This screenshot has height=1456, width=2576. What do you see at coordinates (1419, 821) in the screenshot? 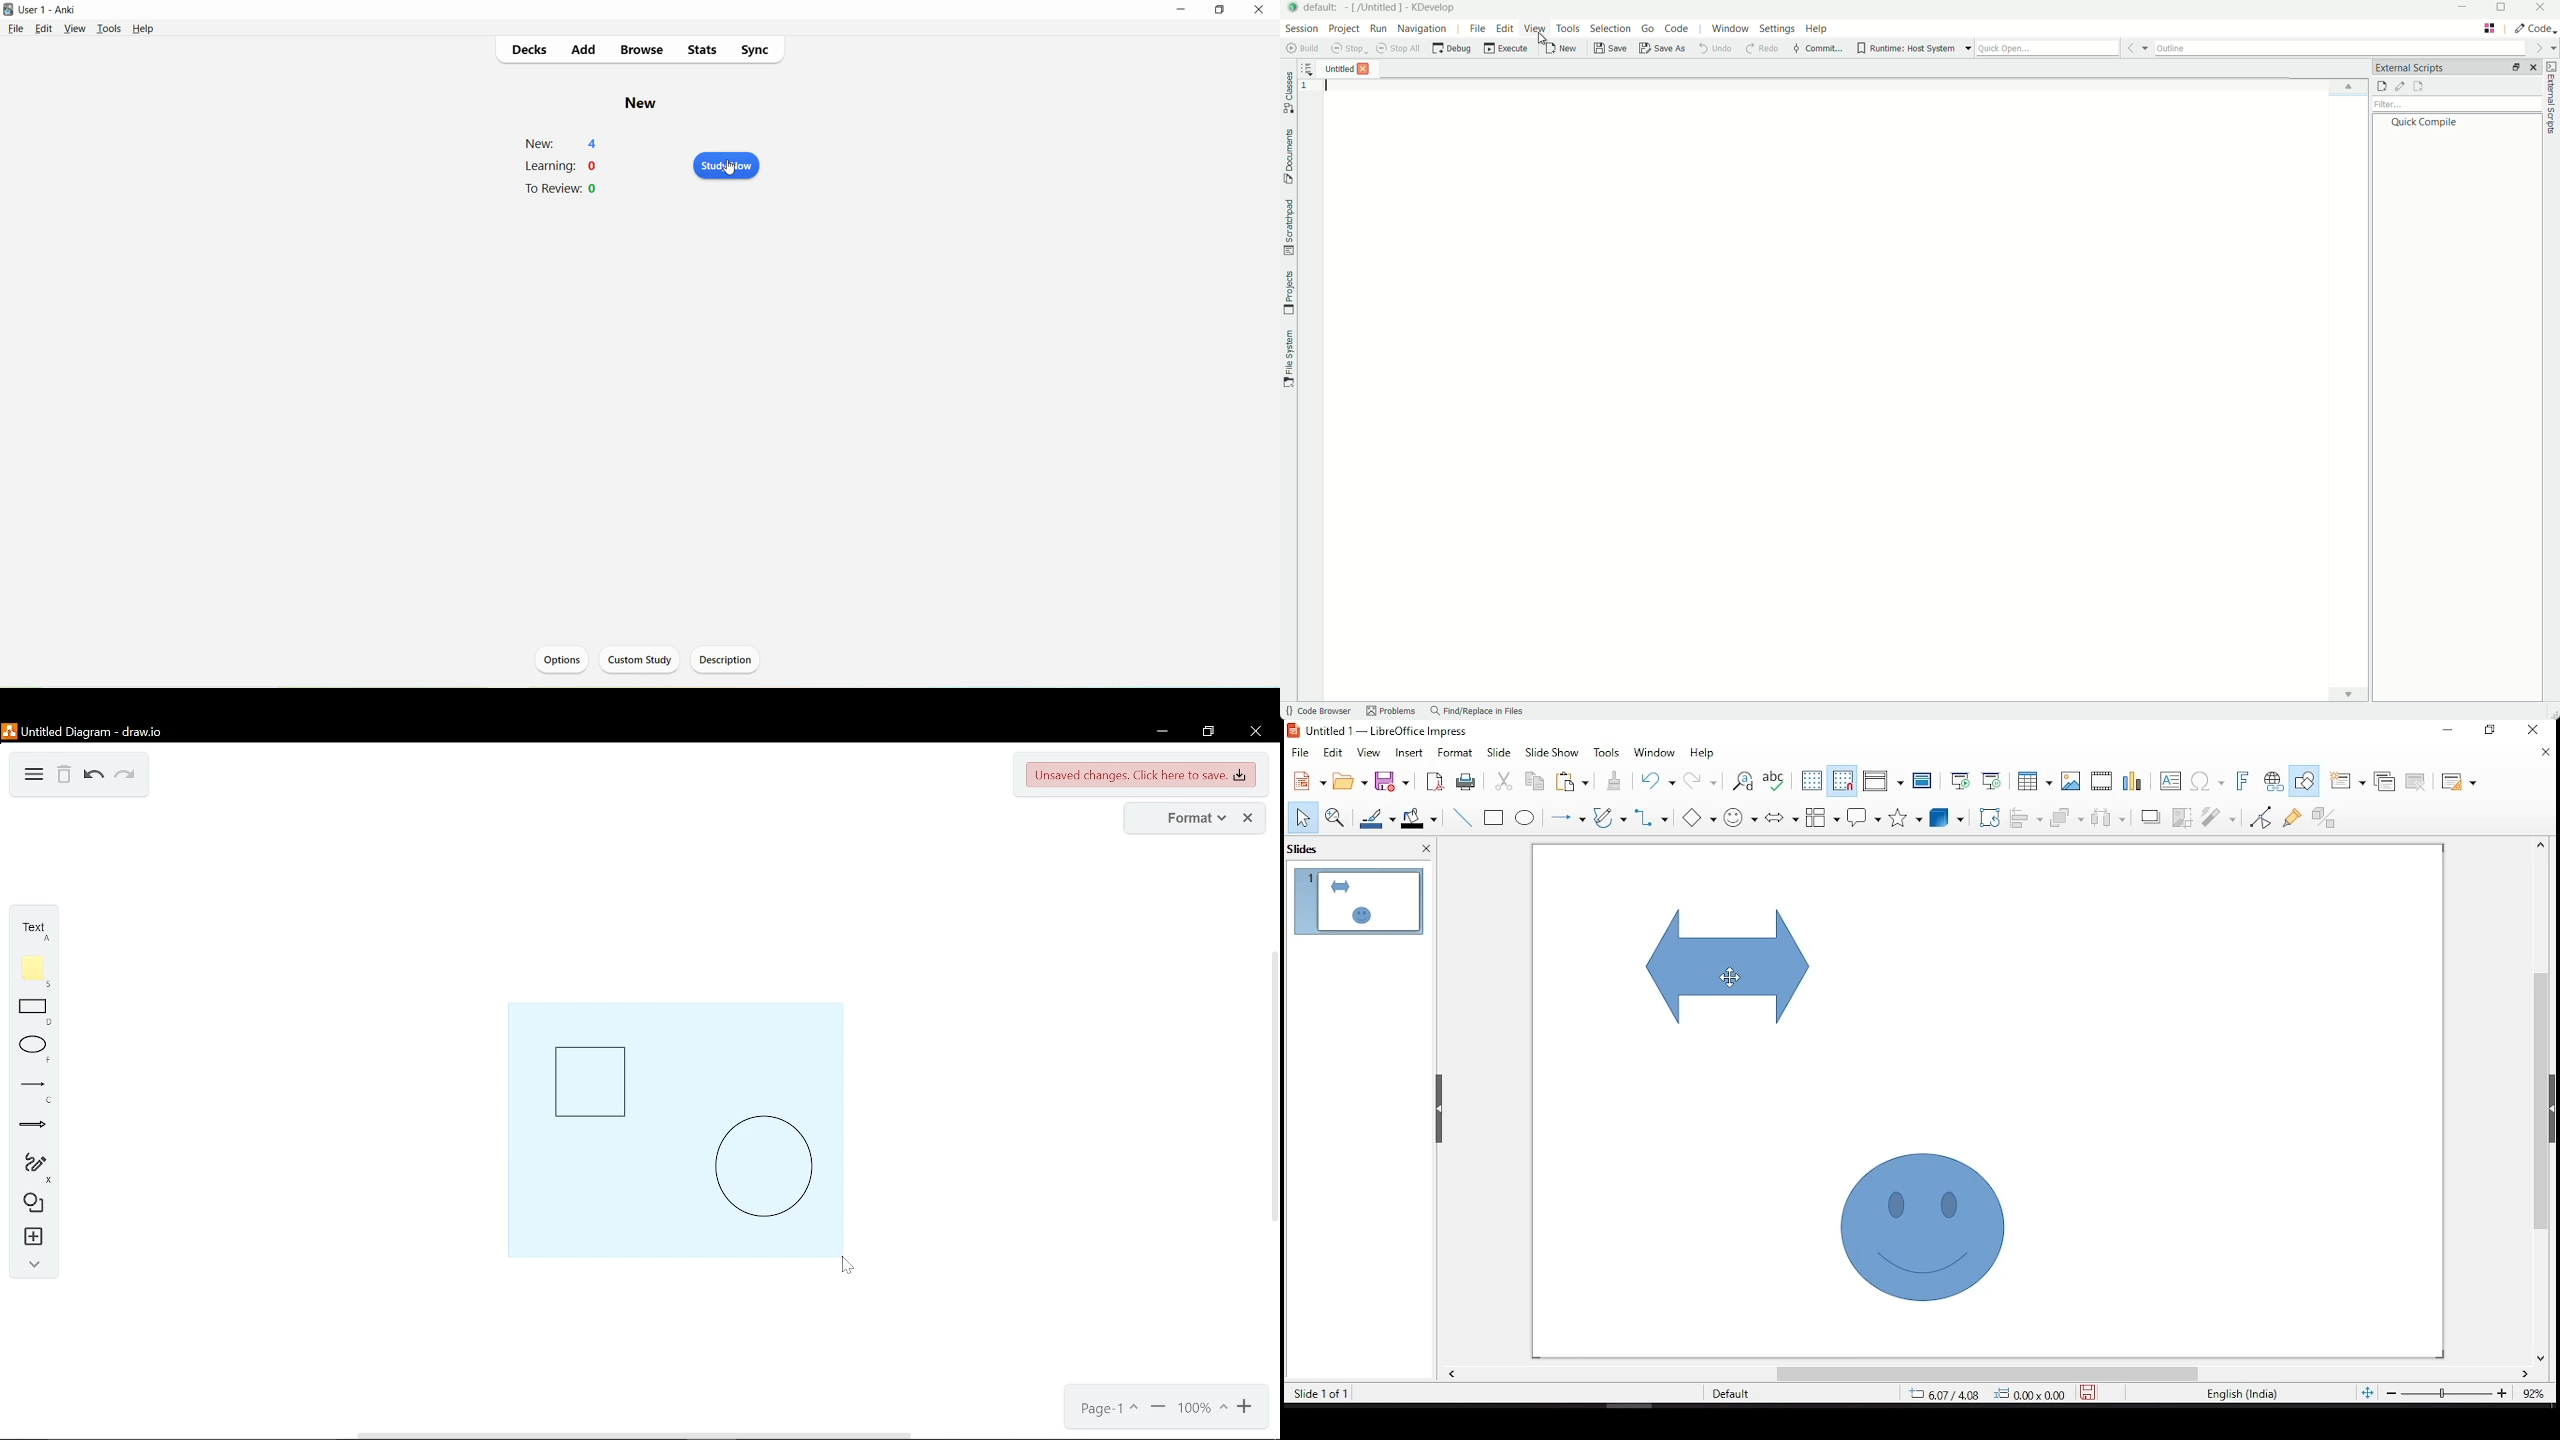
I see `fill color` at bounding box center [1419, 821].